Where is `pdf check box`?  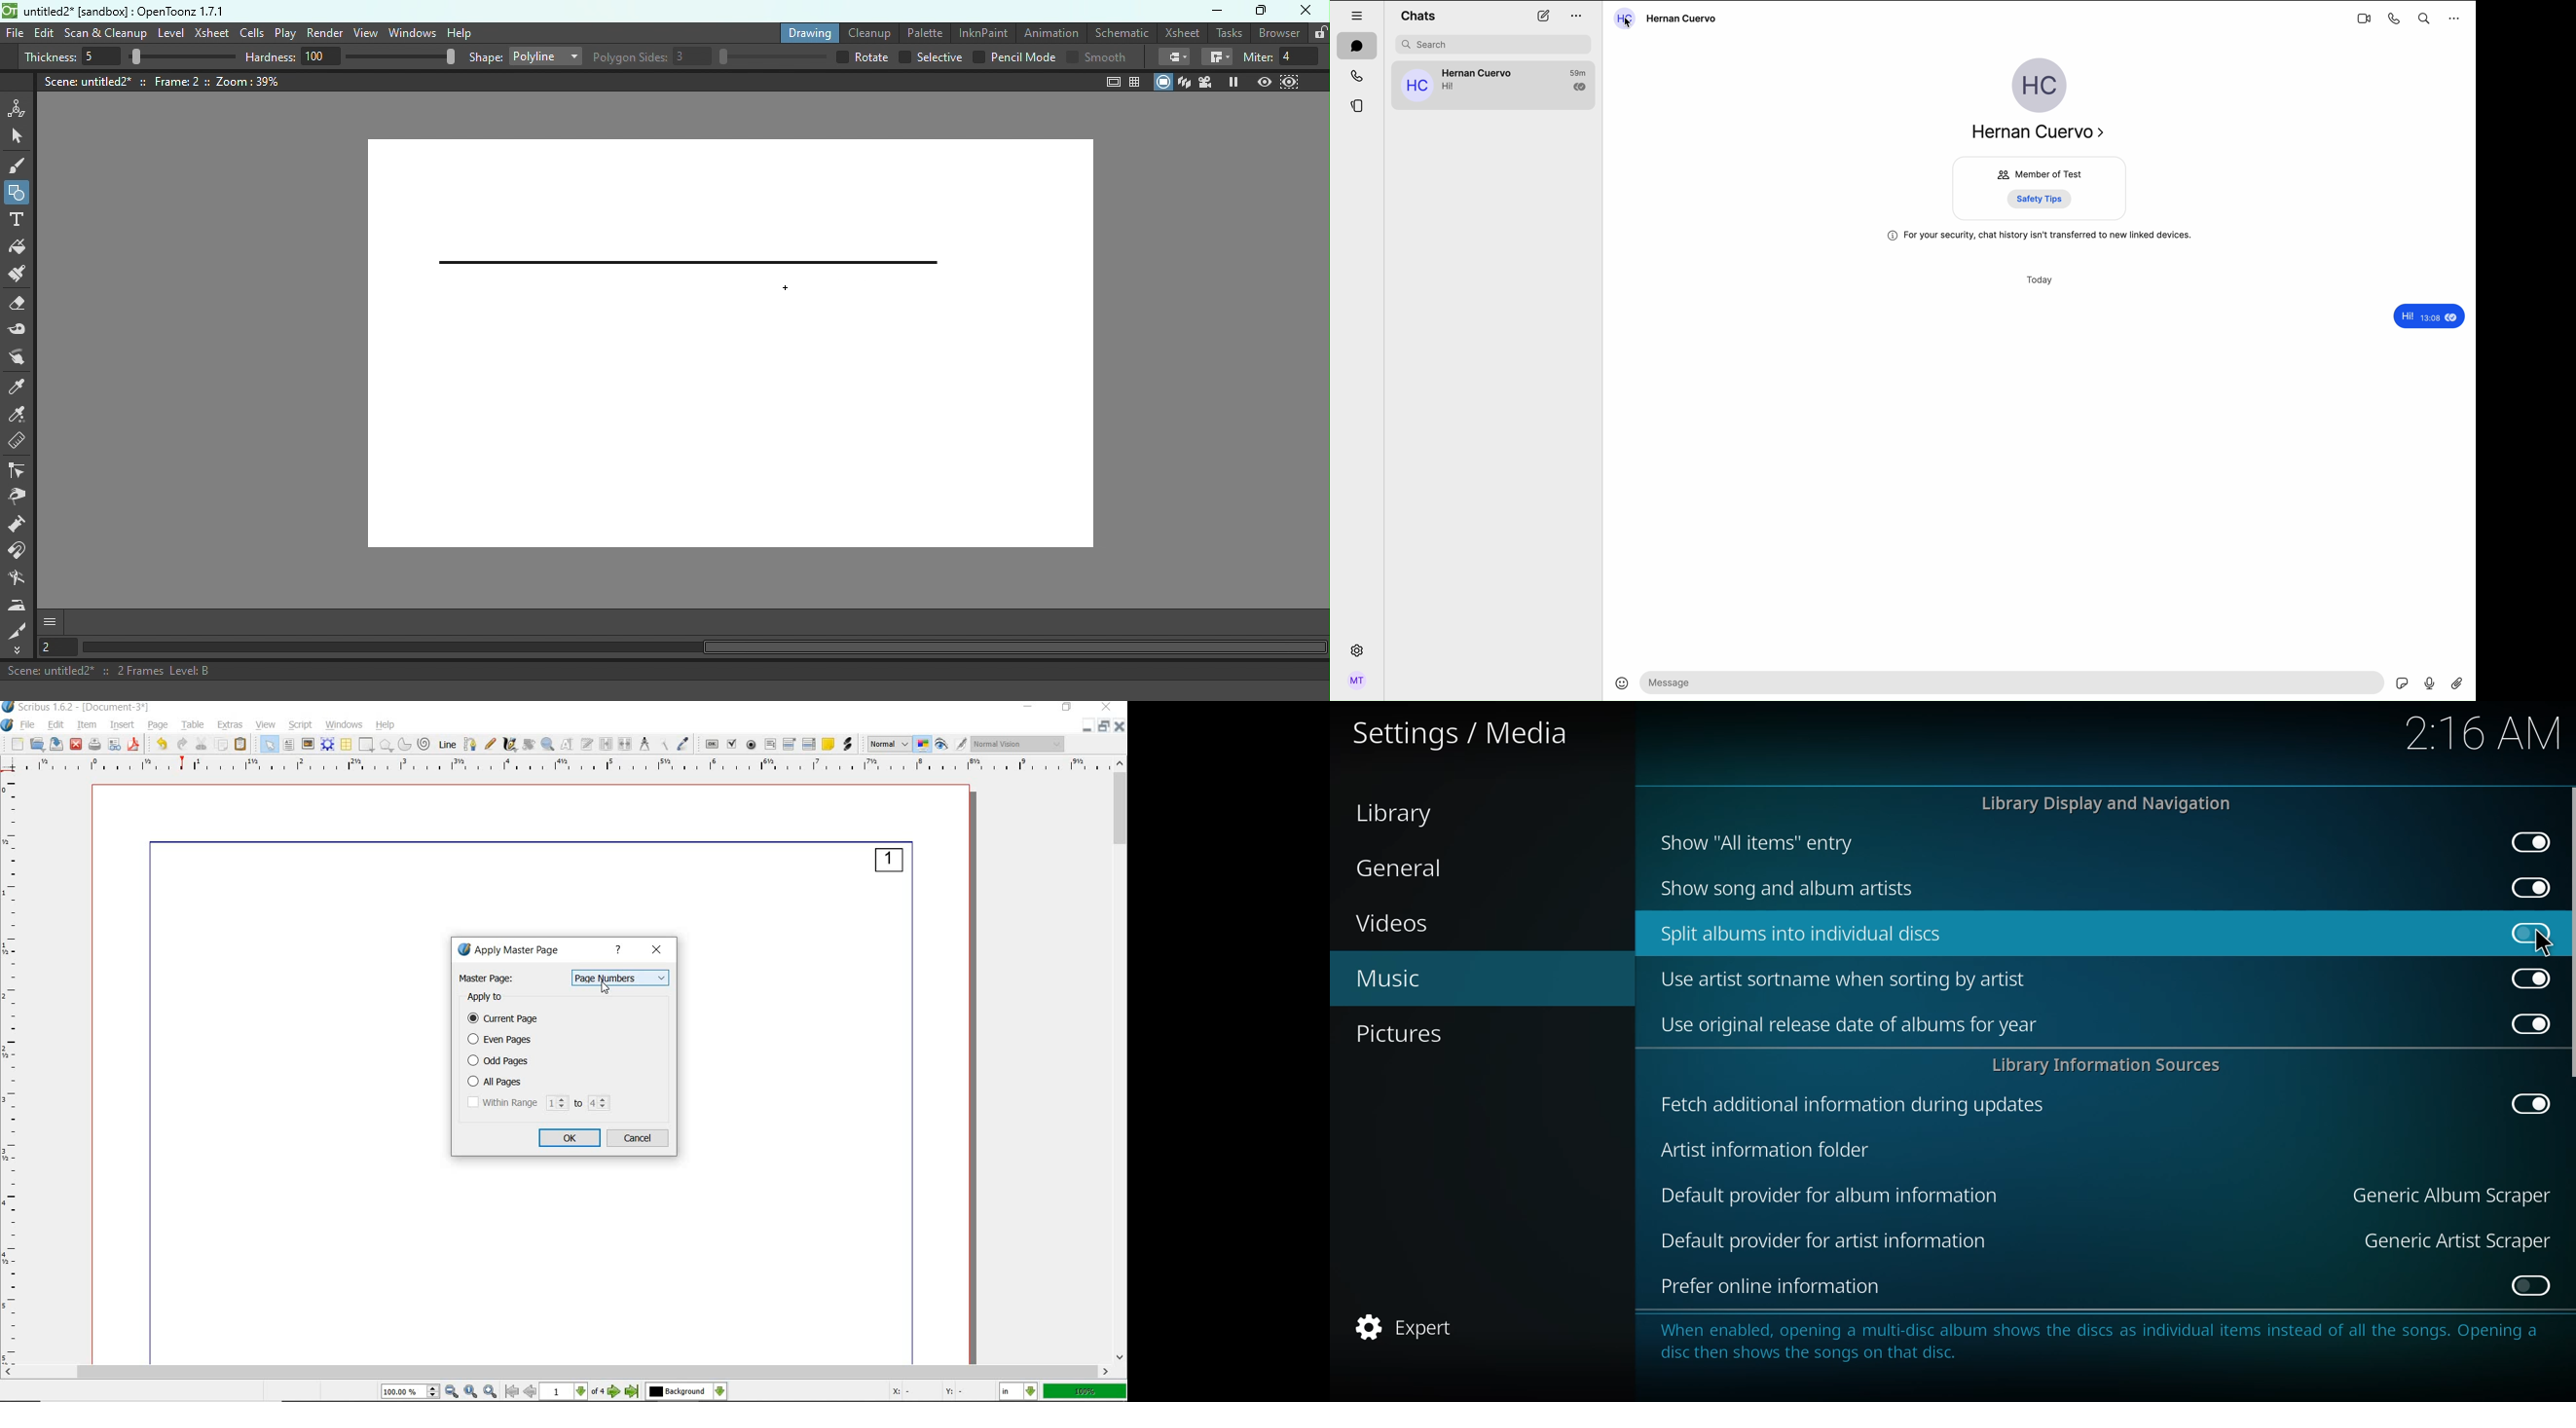 pdf check box is located at coordinates (733, 744).